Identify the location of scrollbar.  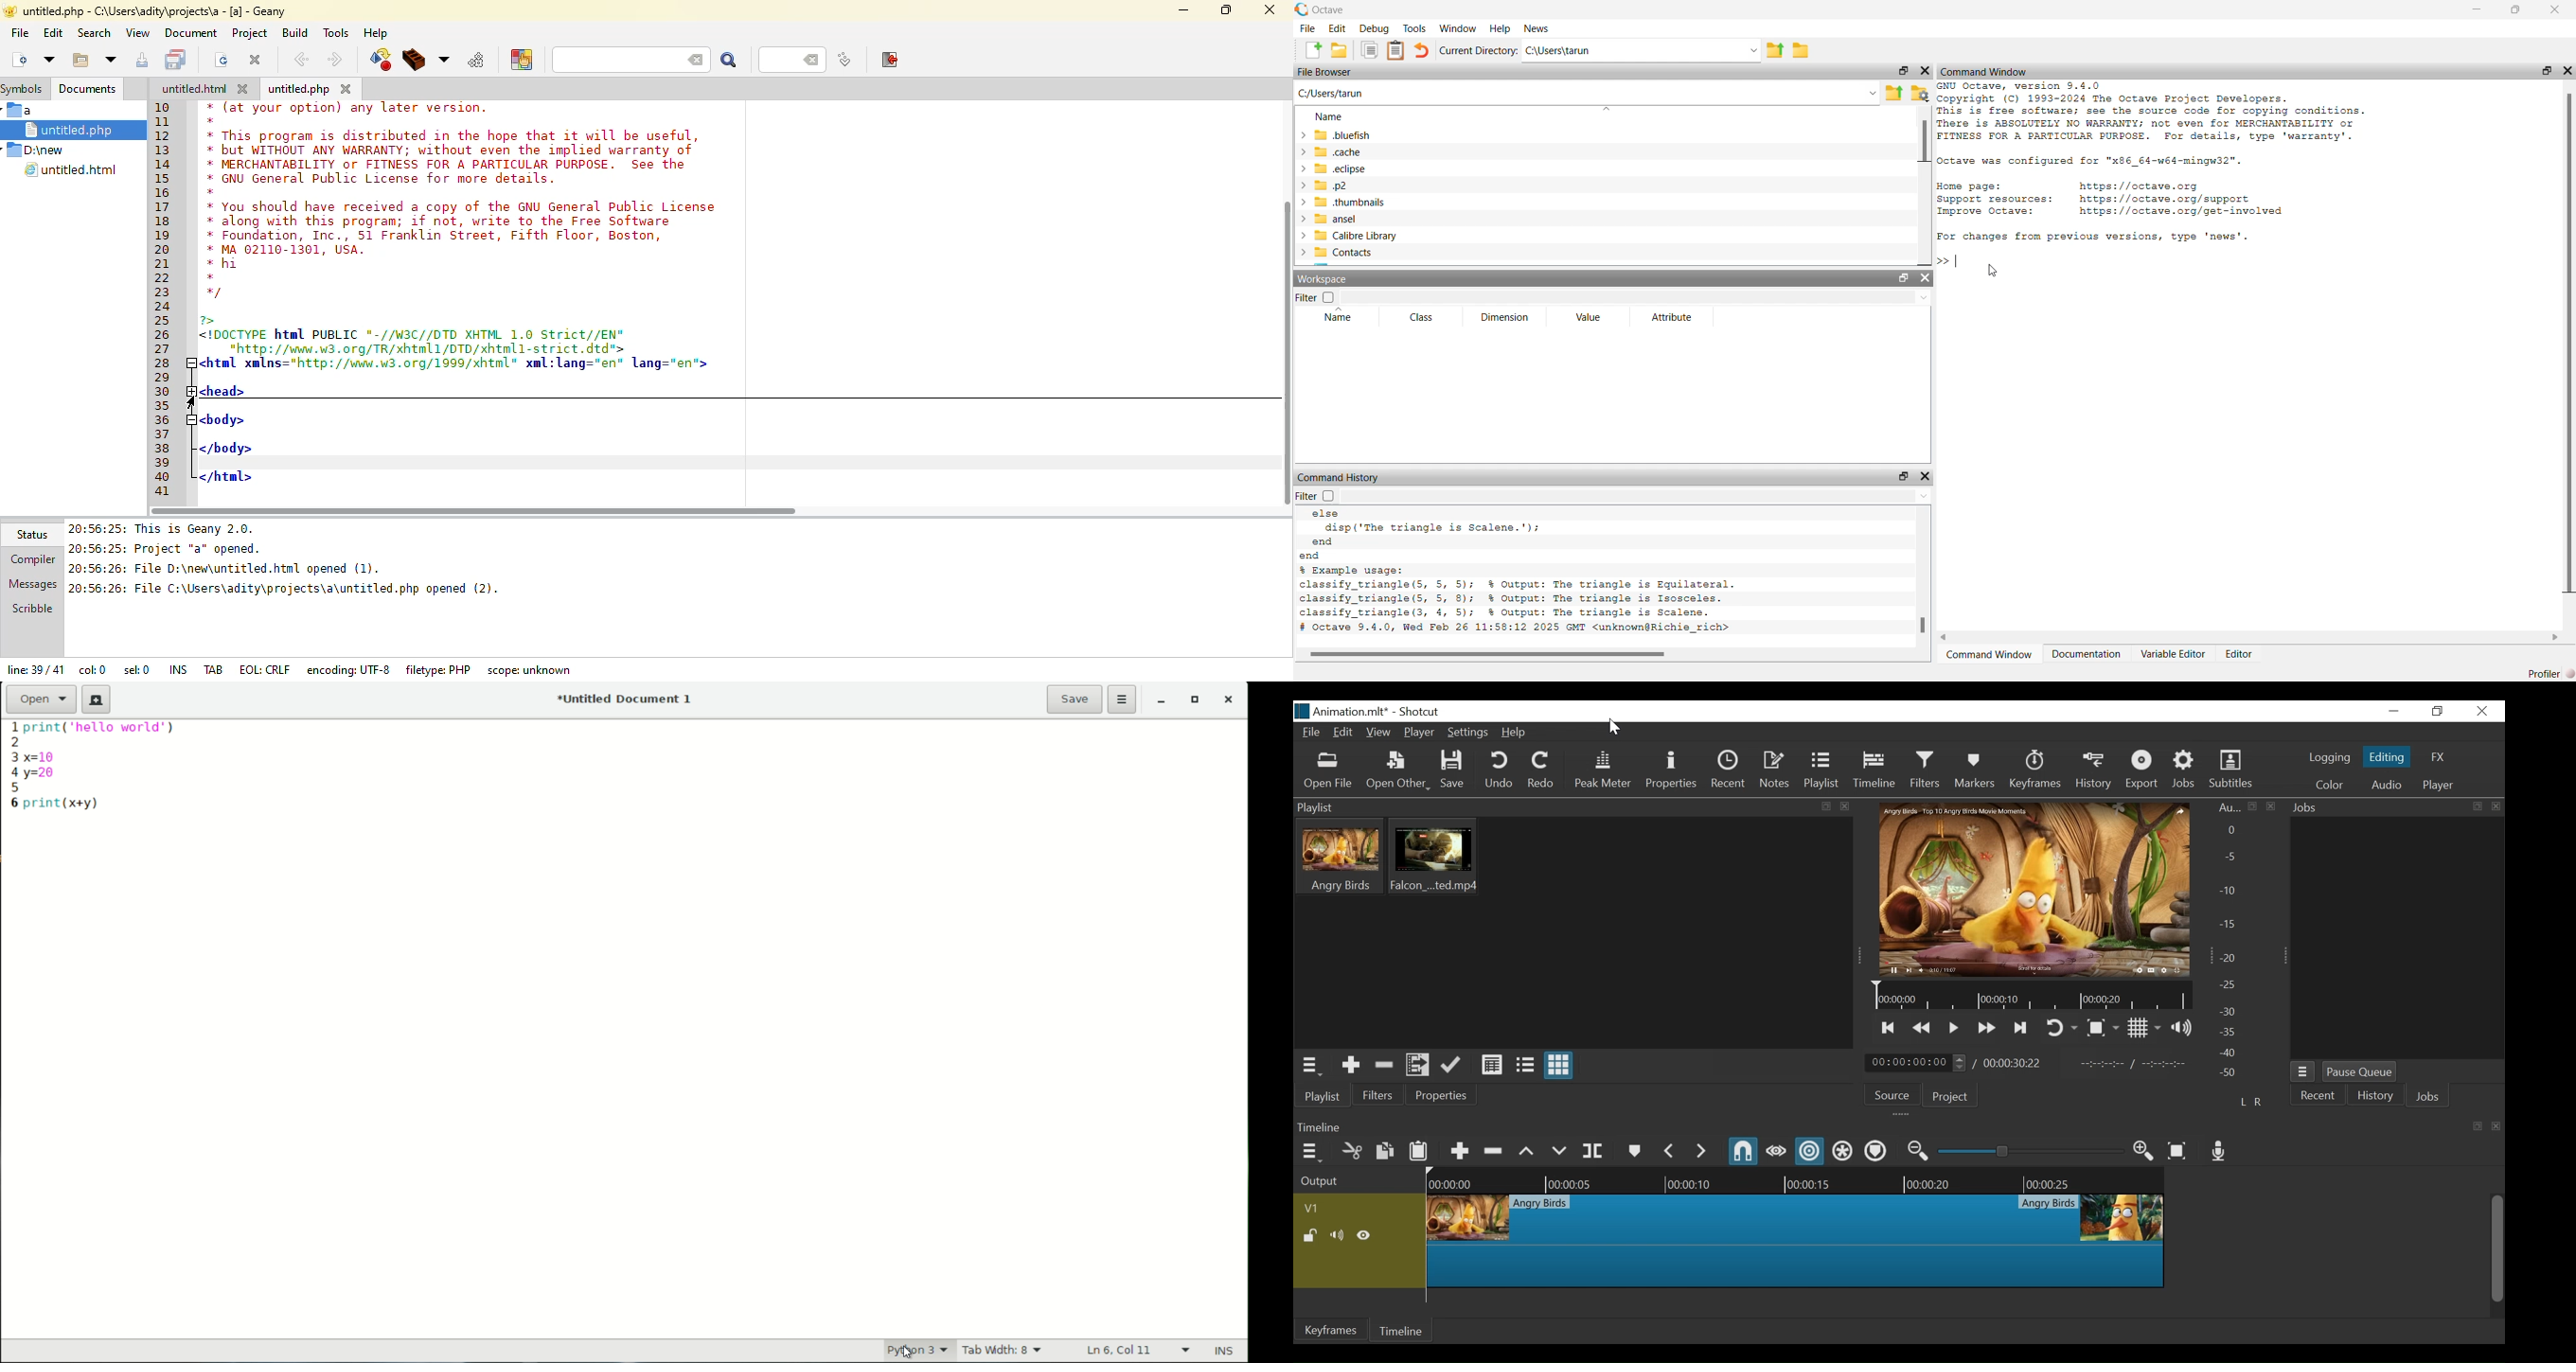
(1925, 141).